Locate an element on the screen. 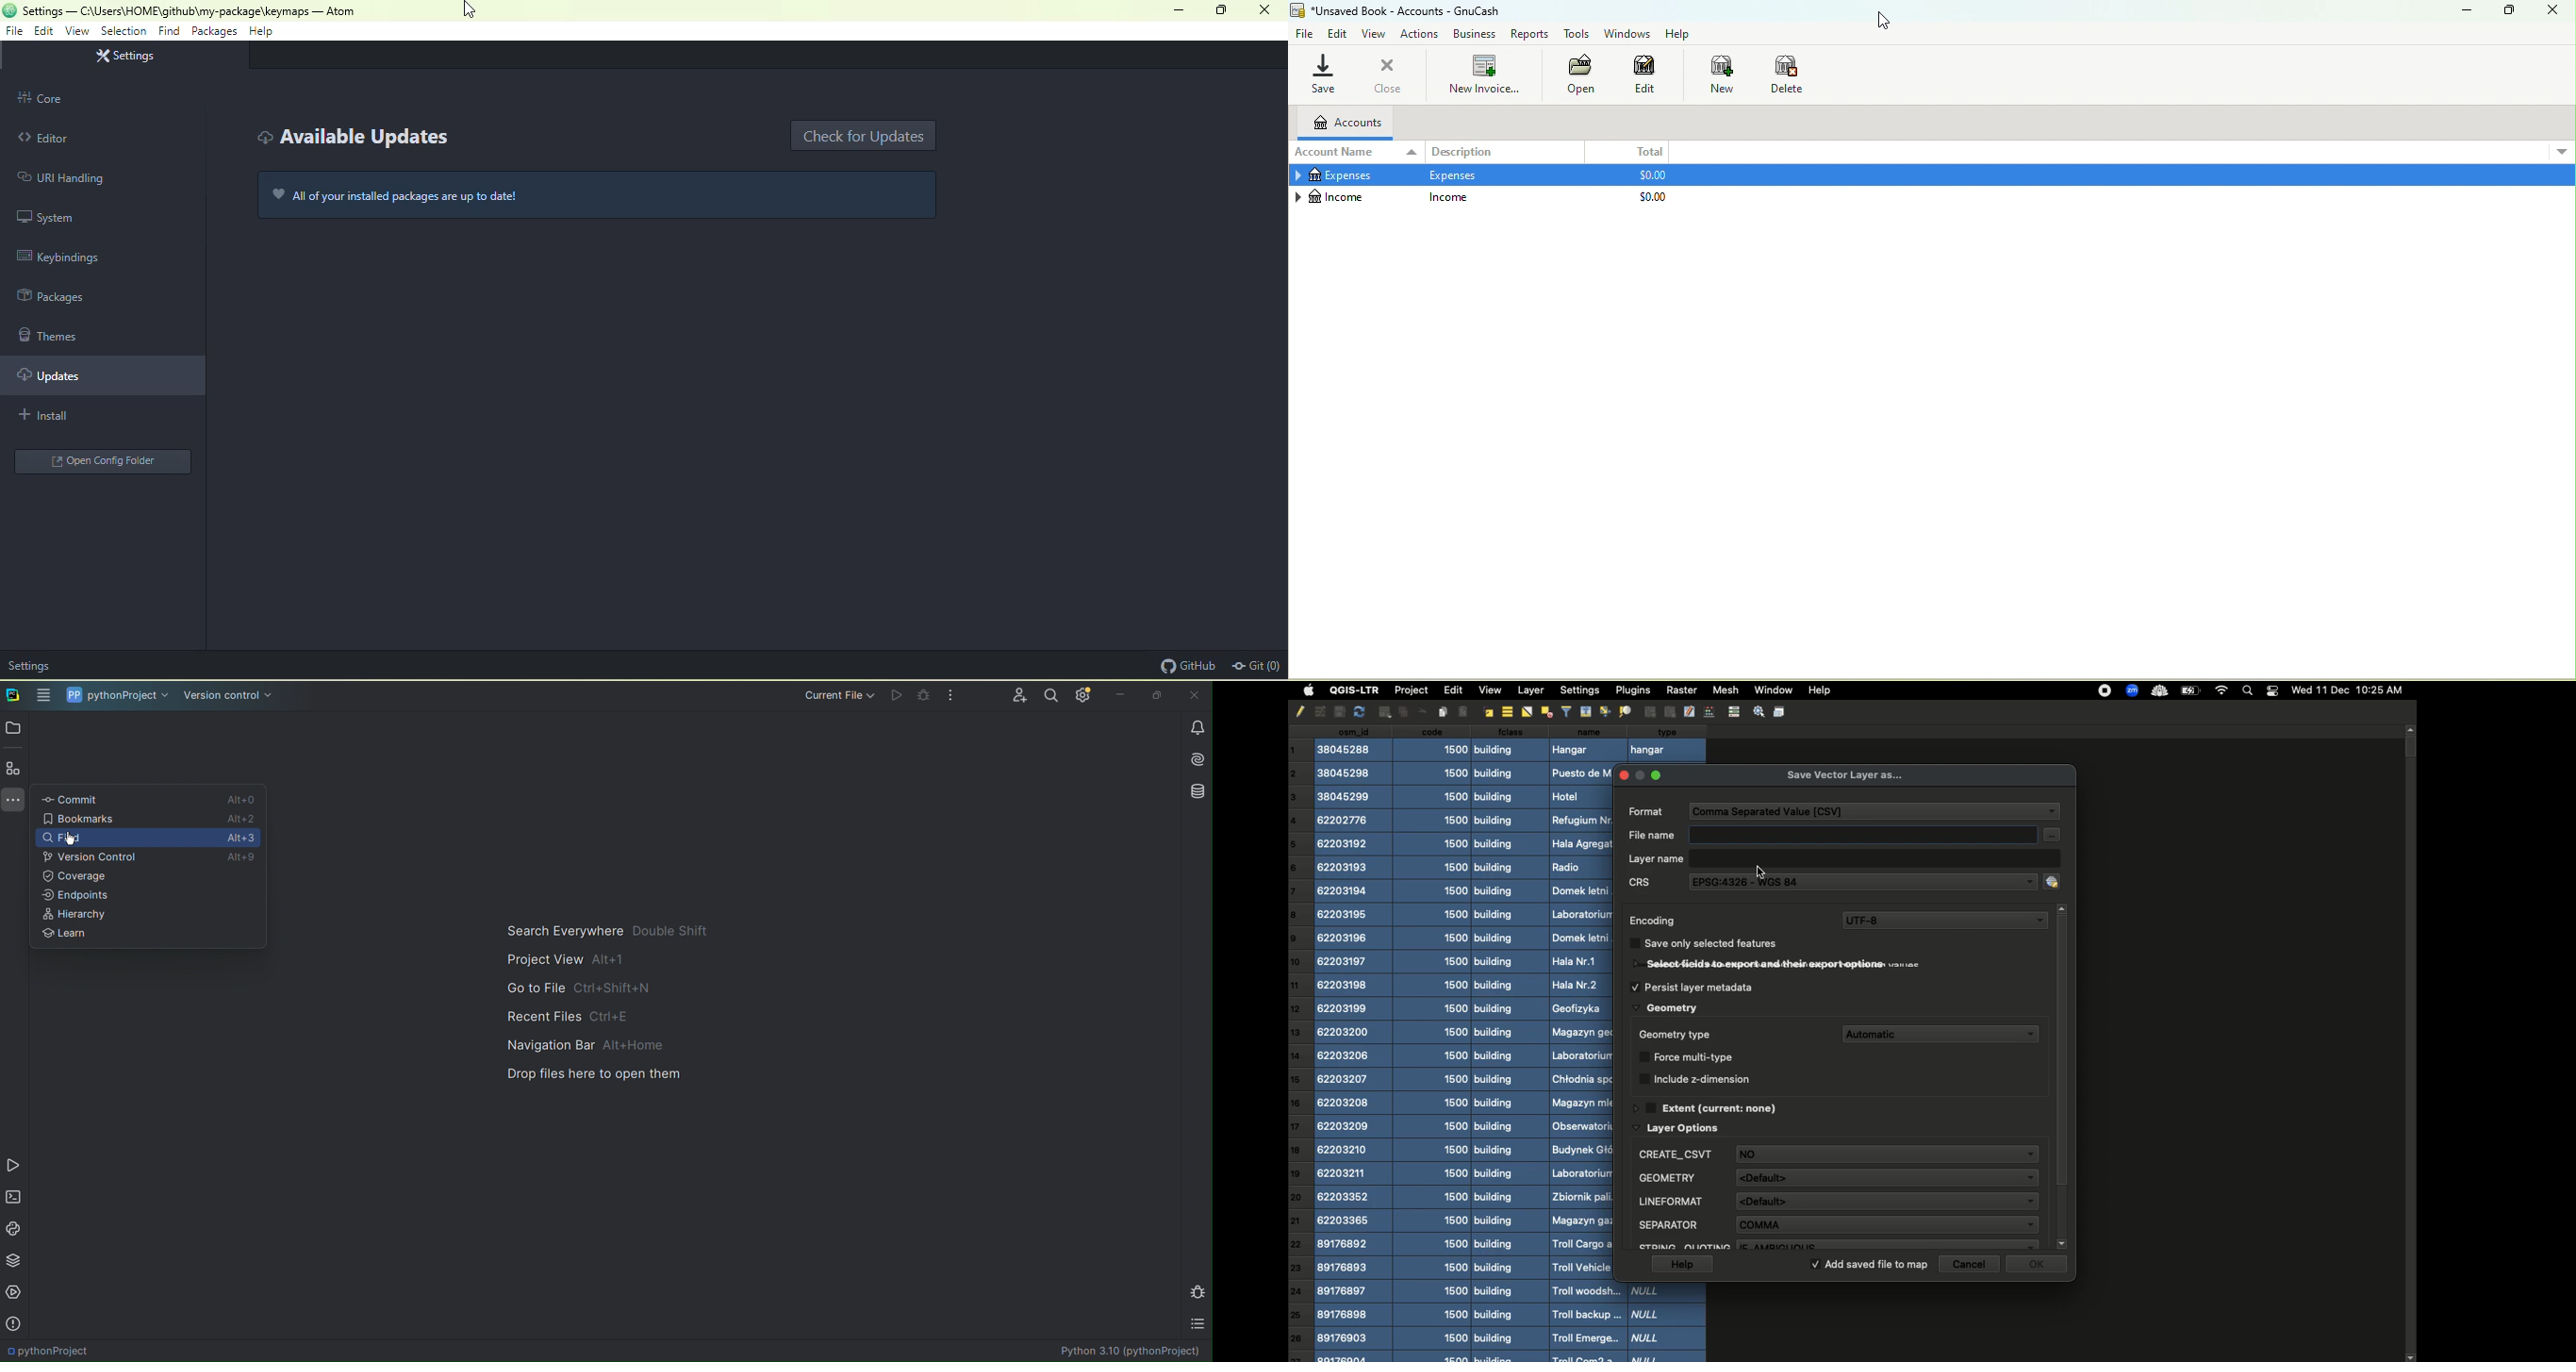  Insert Ellipse is located at coordinates (1383, 712).